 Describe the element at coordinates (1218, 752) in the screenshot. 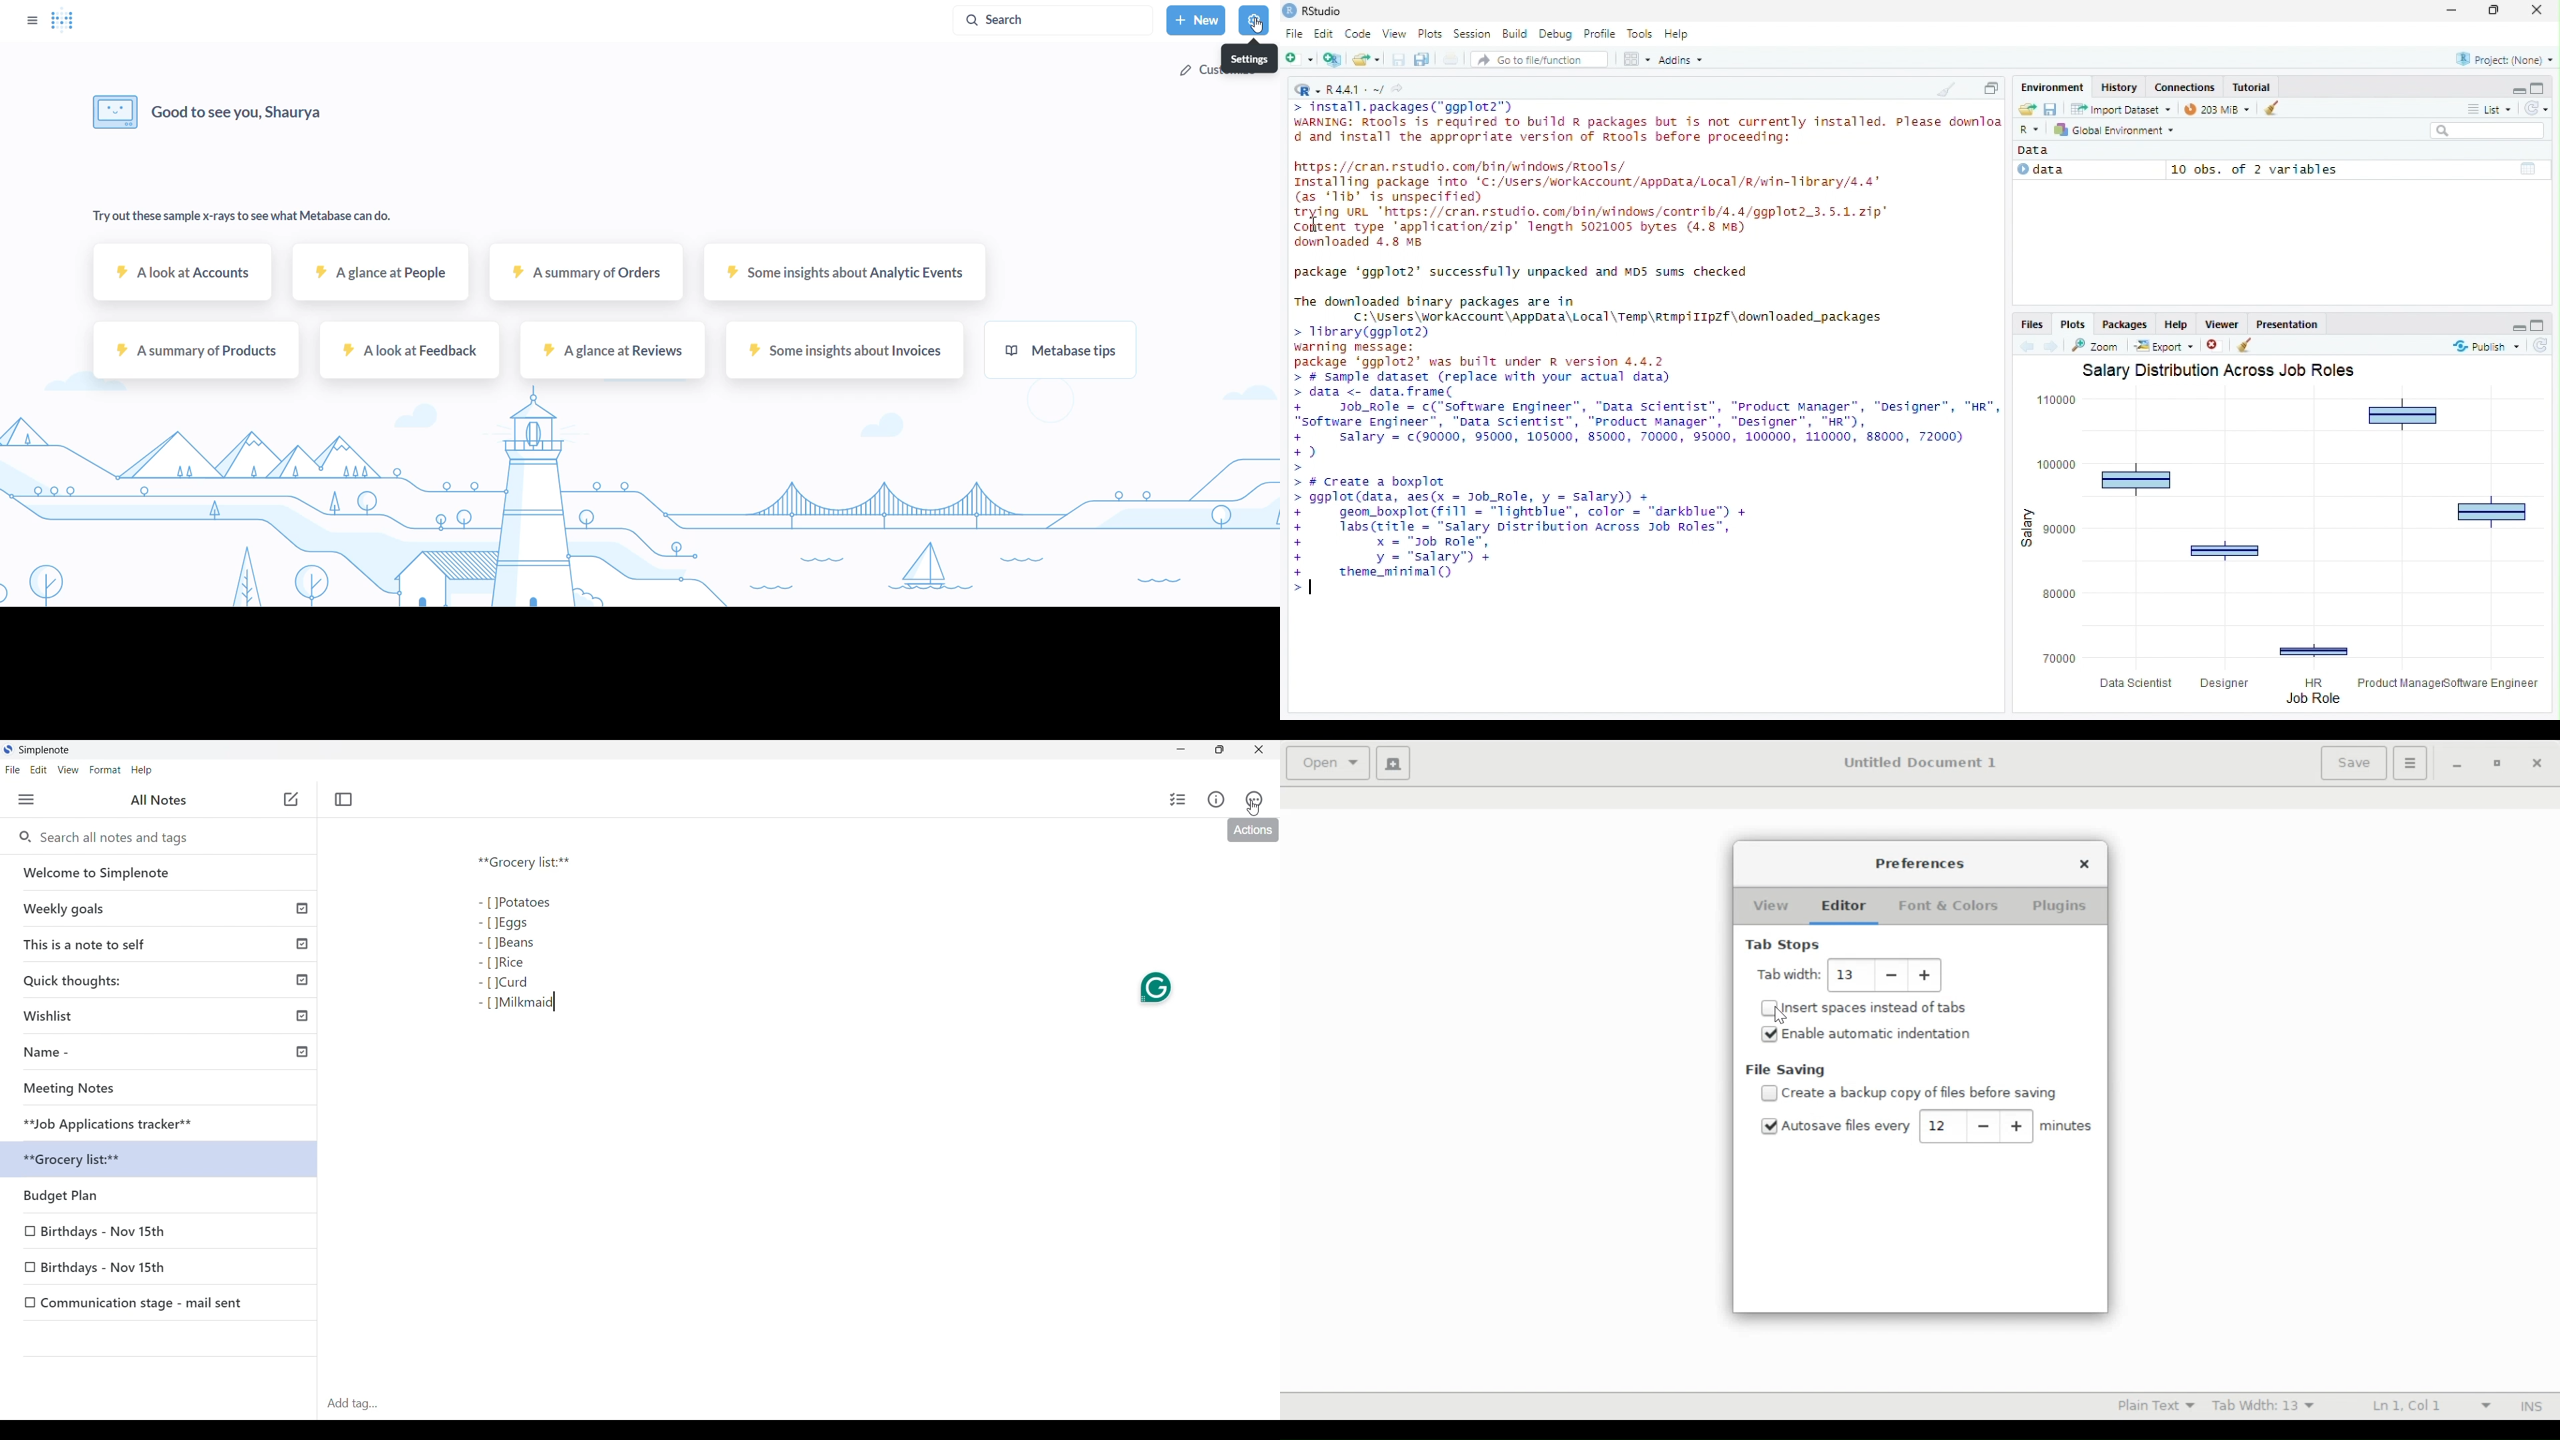

I see `Resize` at that location.